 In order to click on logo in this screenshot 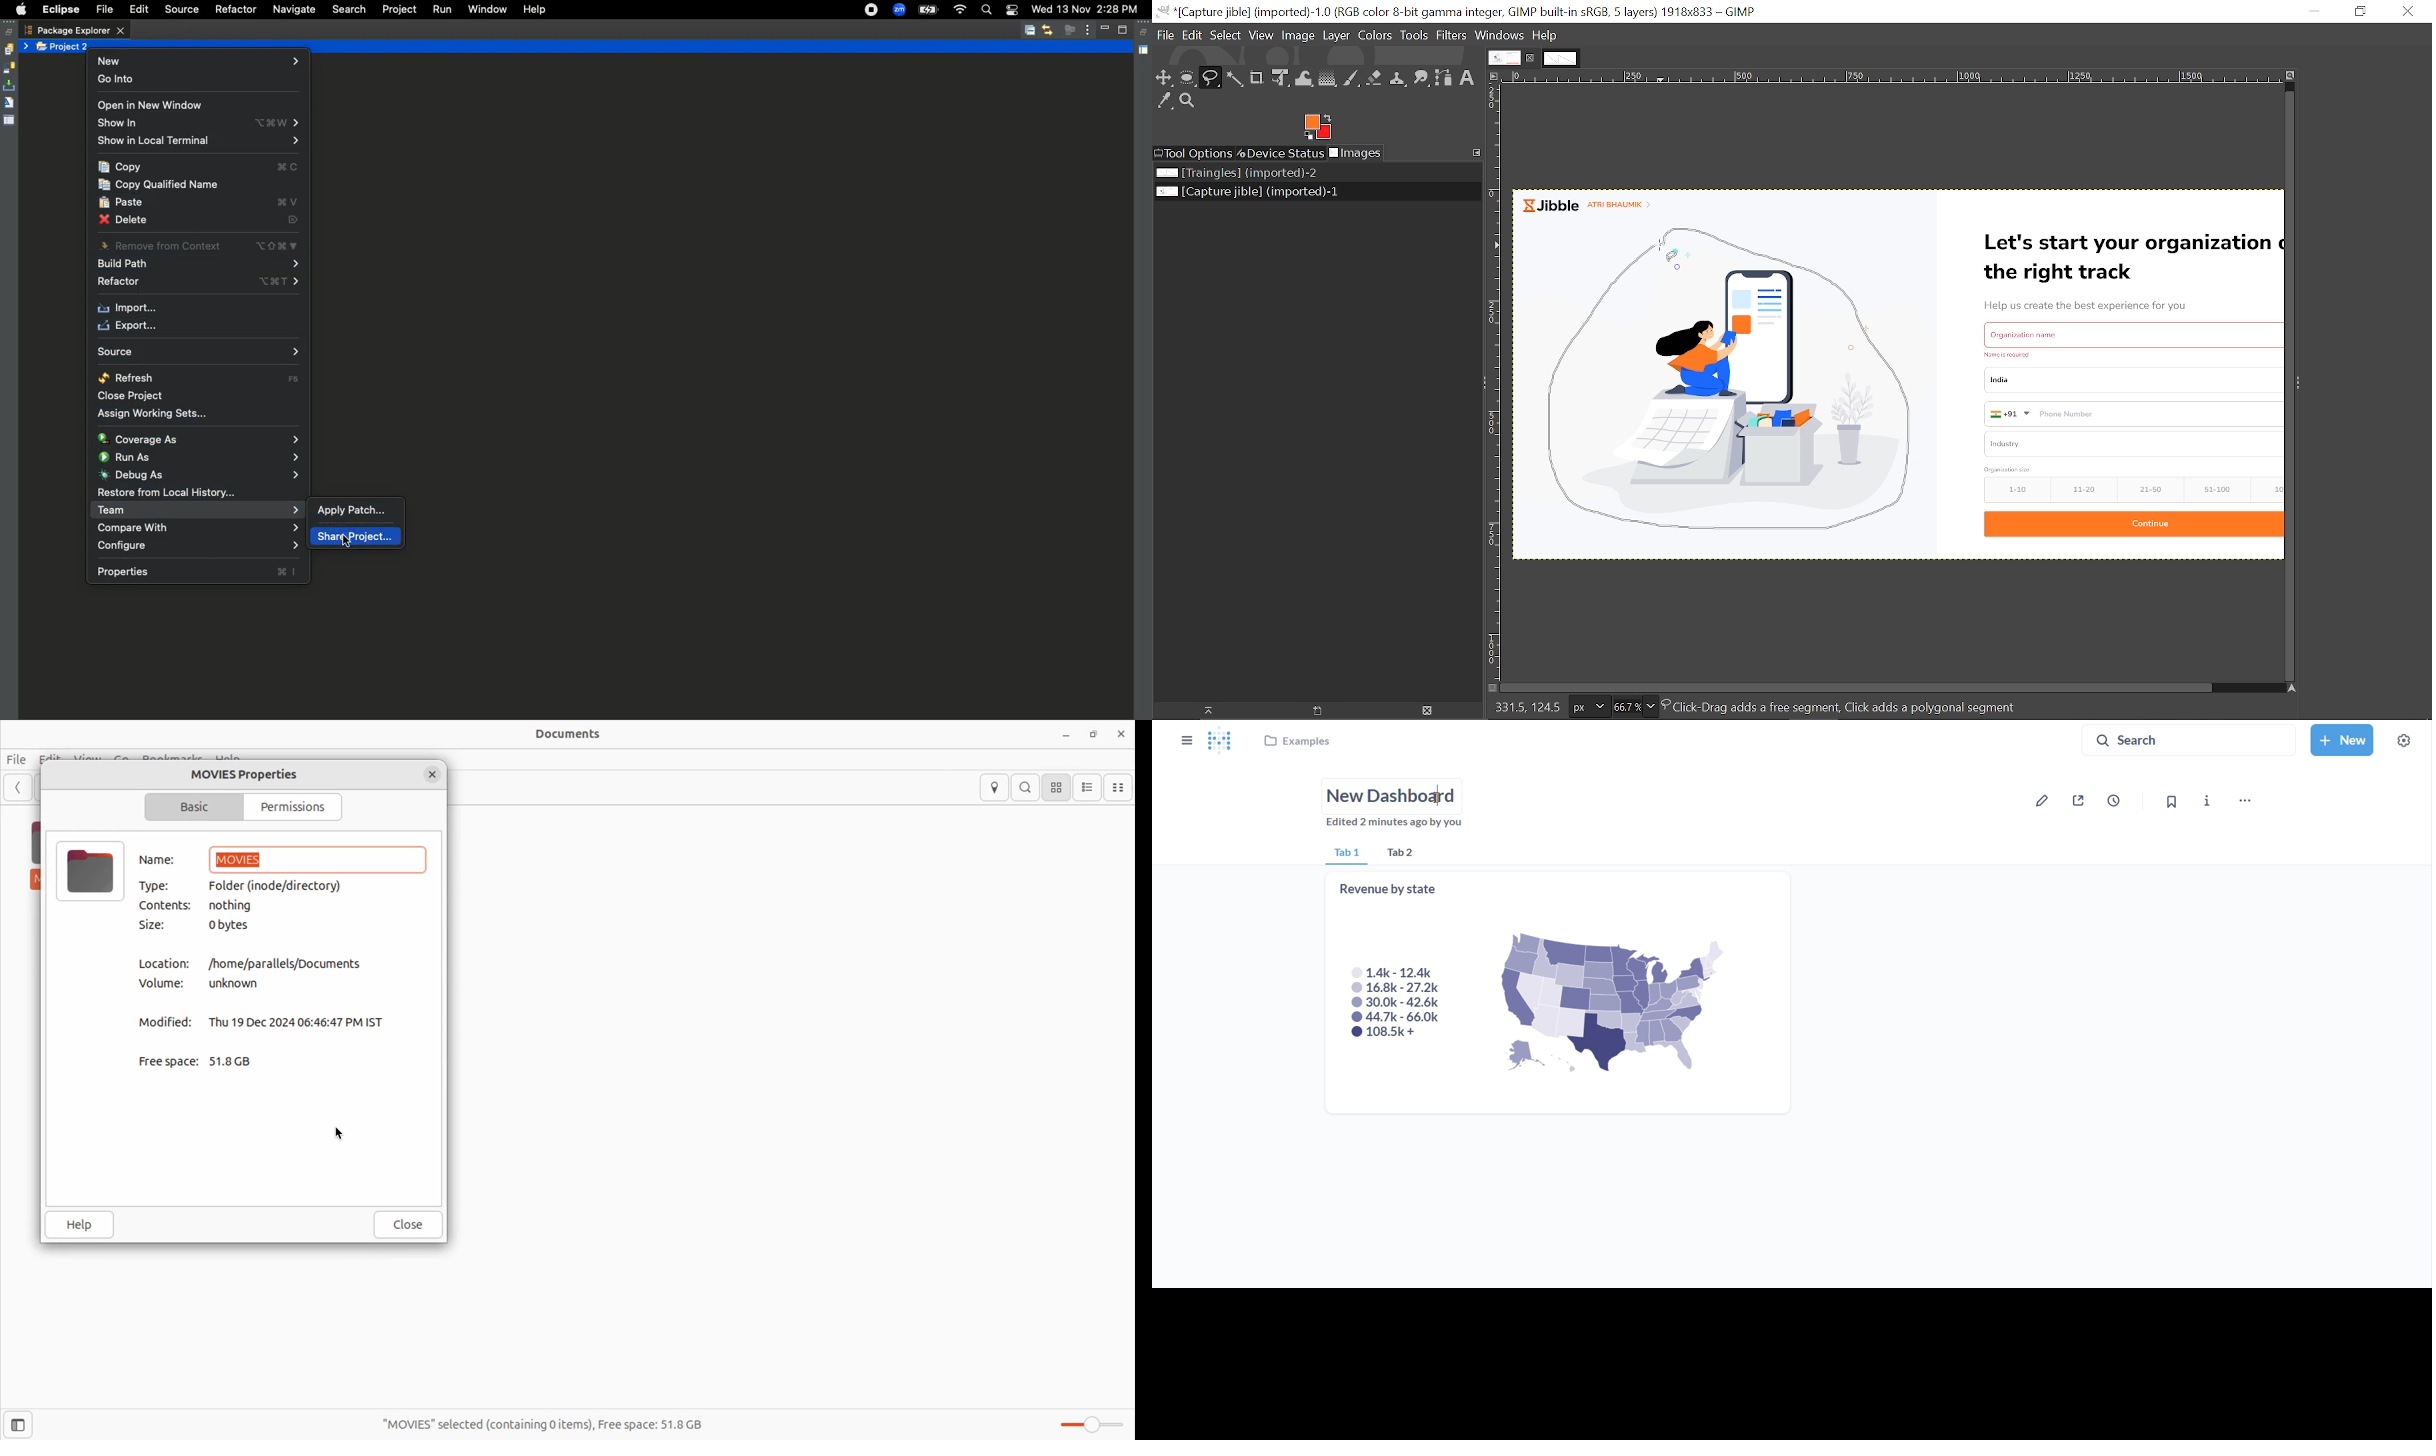, I will do `click(1223, 741)`.